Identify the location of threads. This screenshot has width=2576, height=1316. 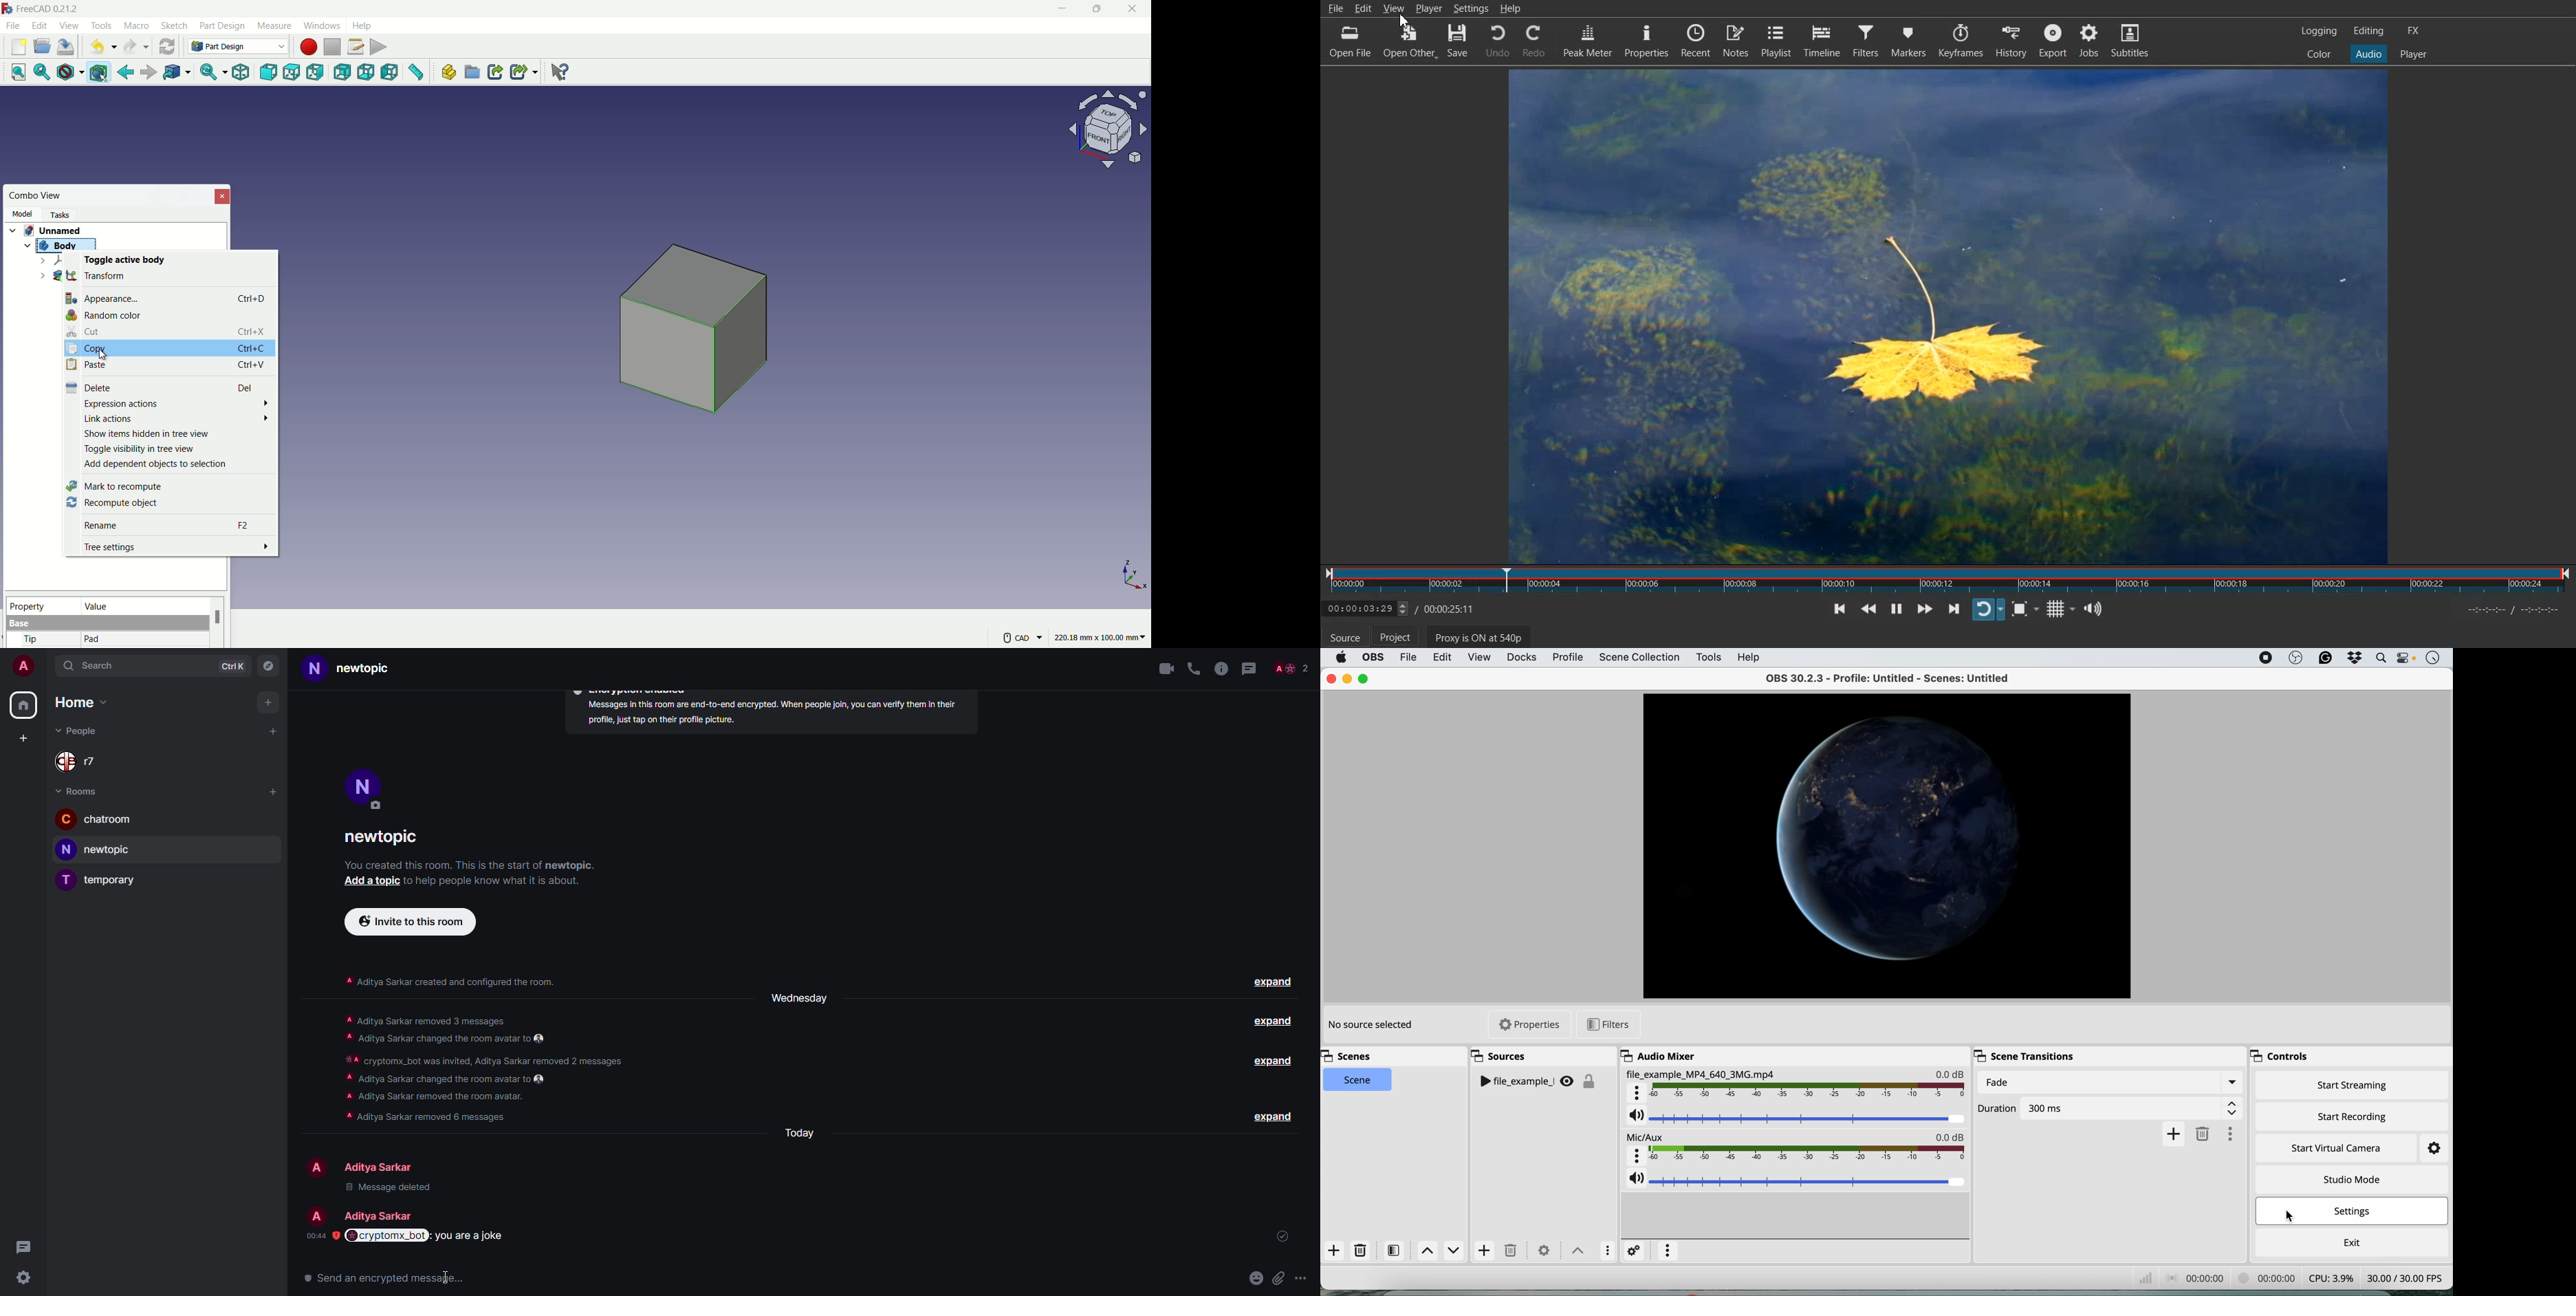
(1253, 668).